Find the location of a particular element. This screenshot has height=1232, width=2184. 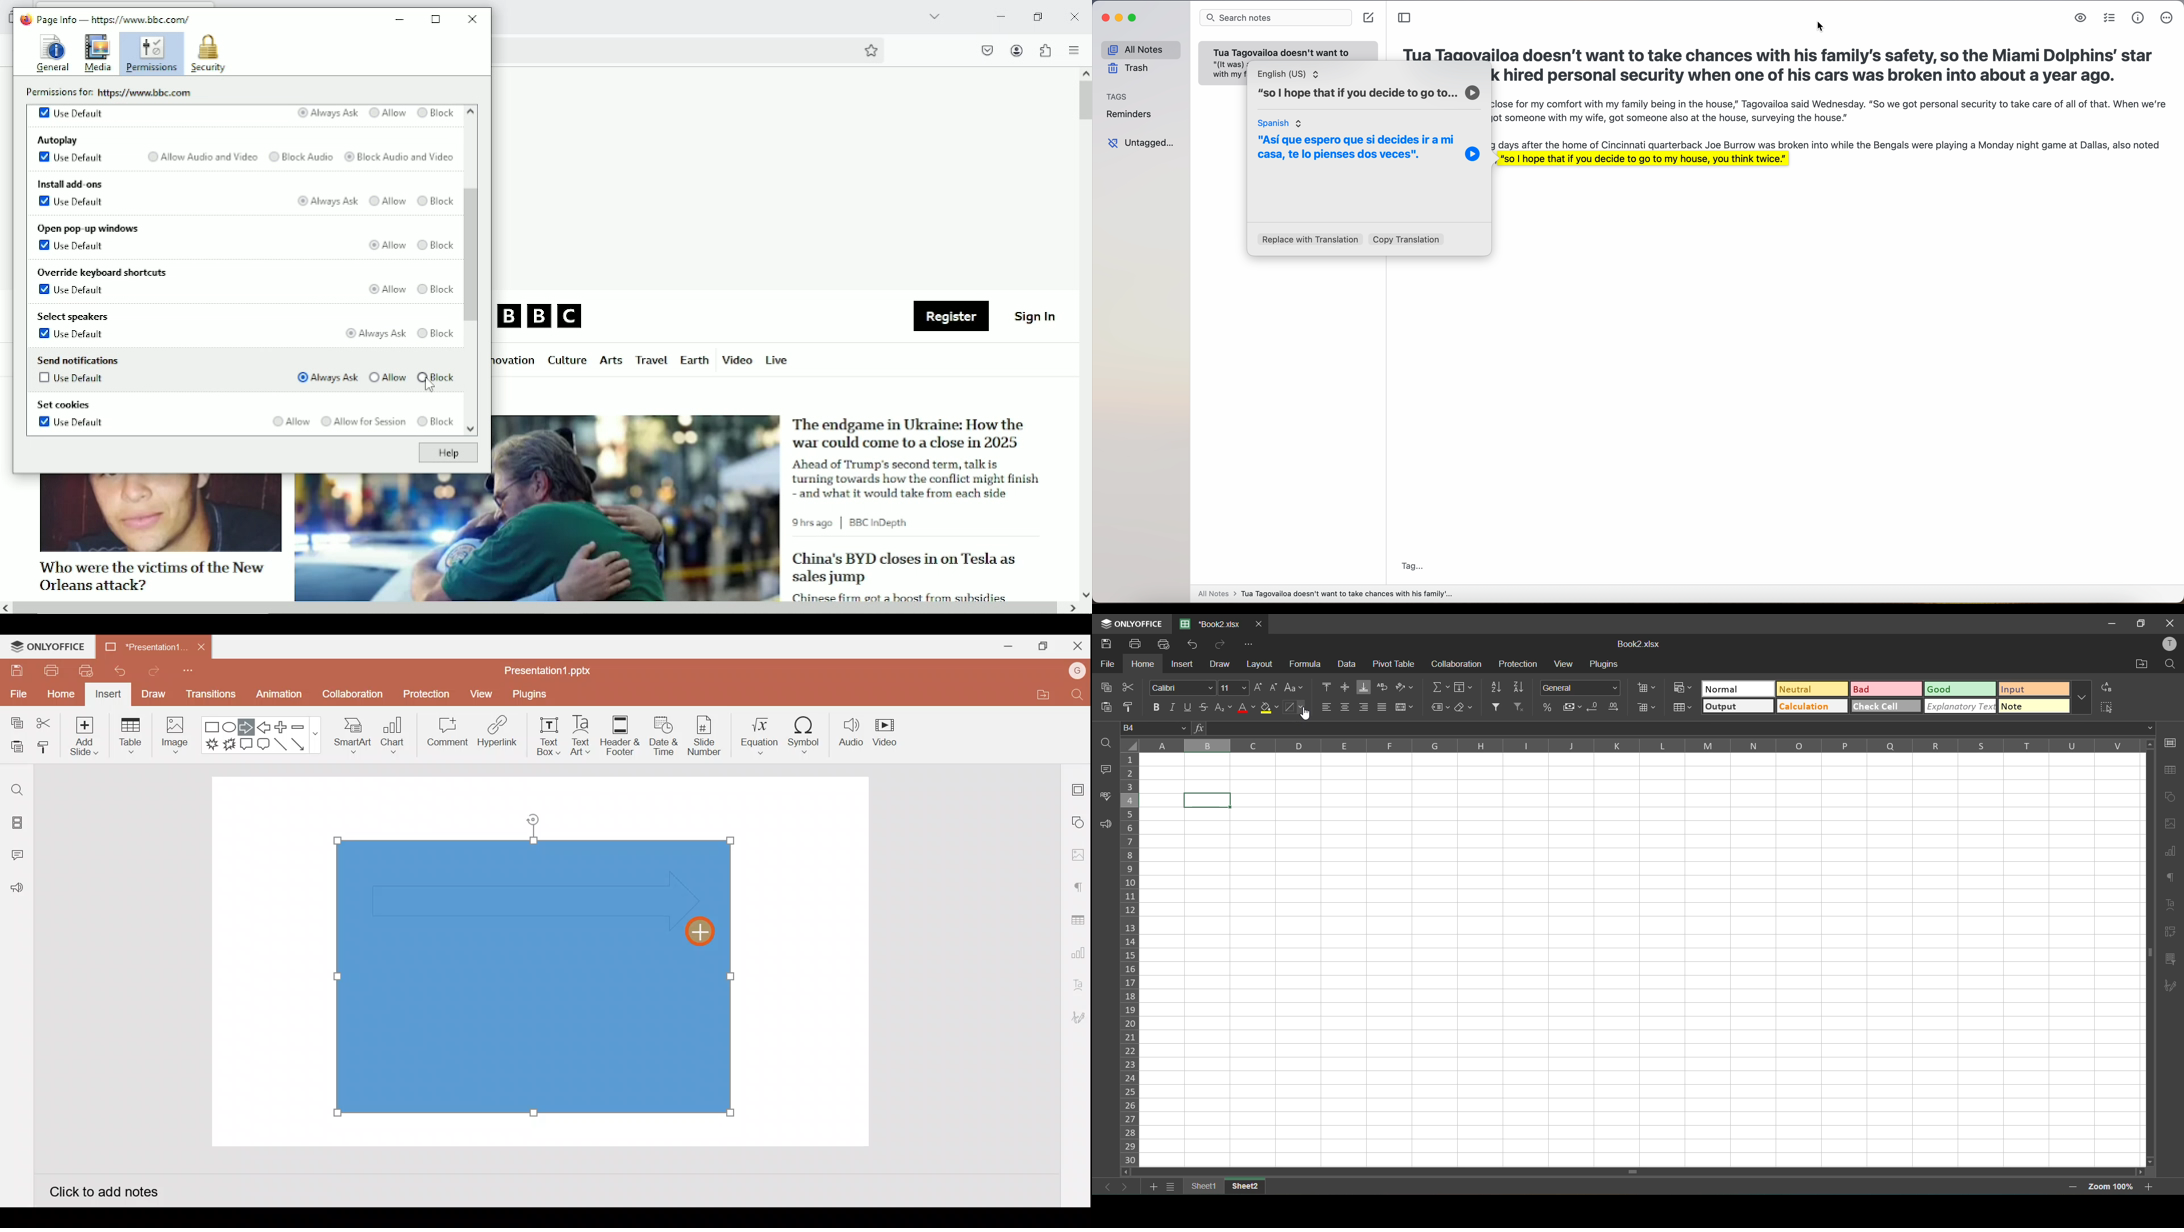

merge and center is located at coordinates (1404, 707).